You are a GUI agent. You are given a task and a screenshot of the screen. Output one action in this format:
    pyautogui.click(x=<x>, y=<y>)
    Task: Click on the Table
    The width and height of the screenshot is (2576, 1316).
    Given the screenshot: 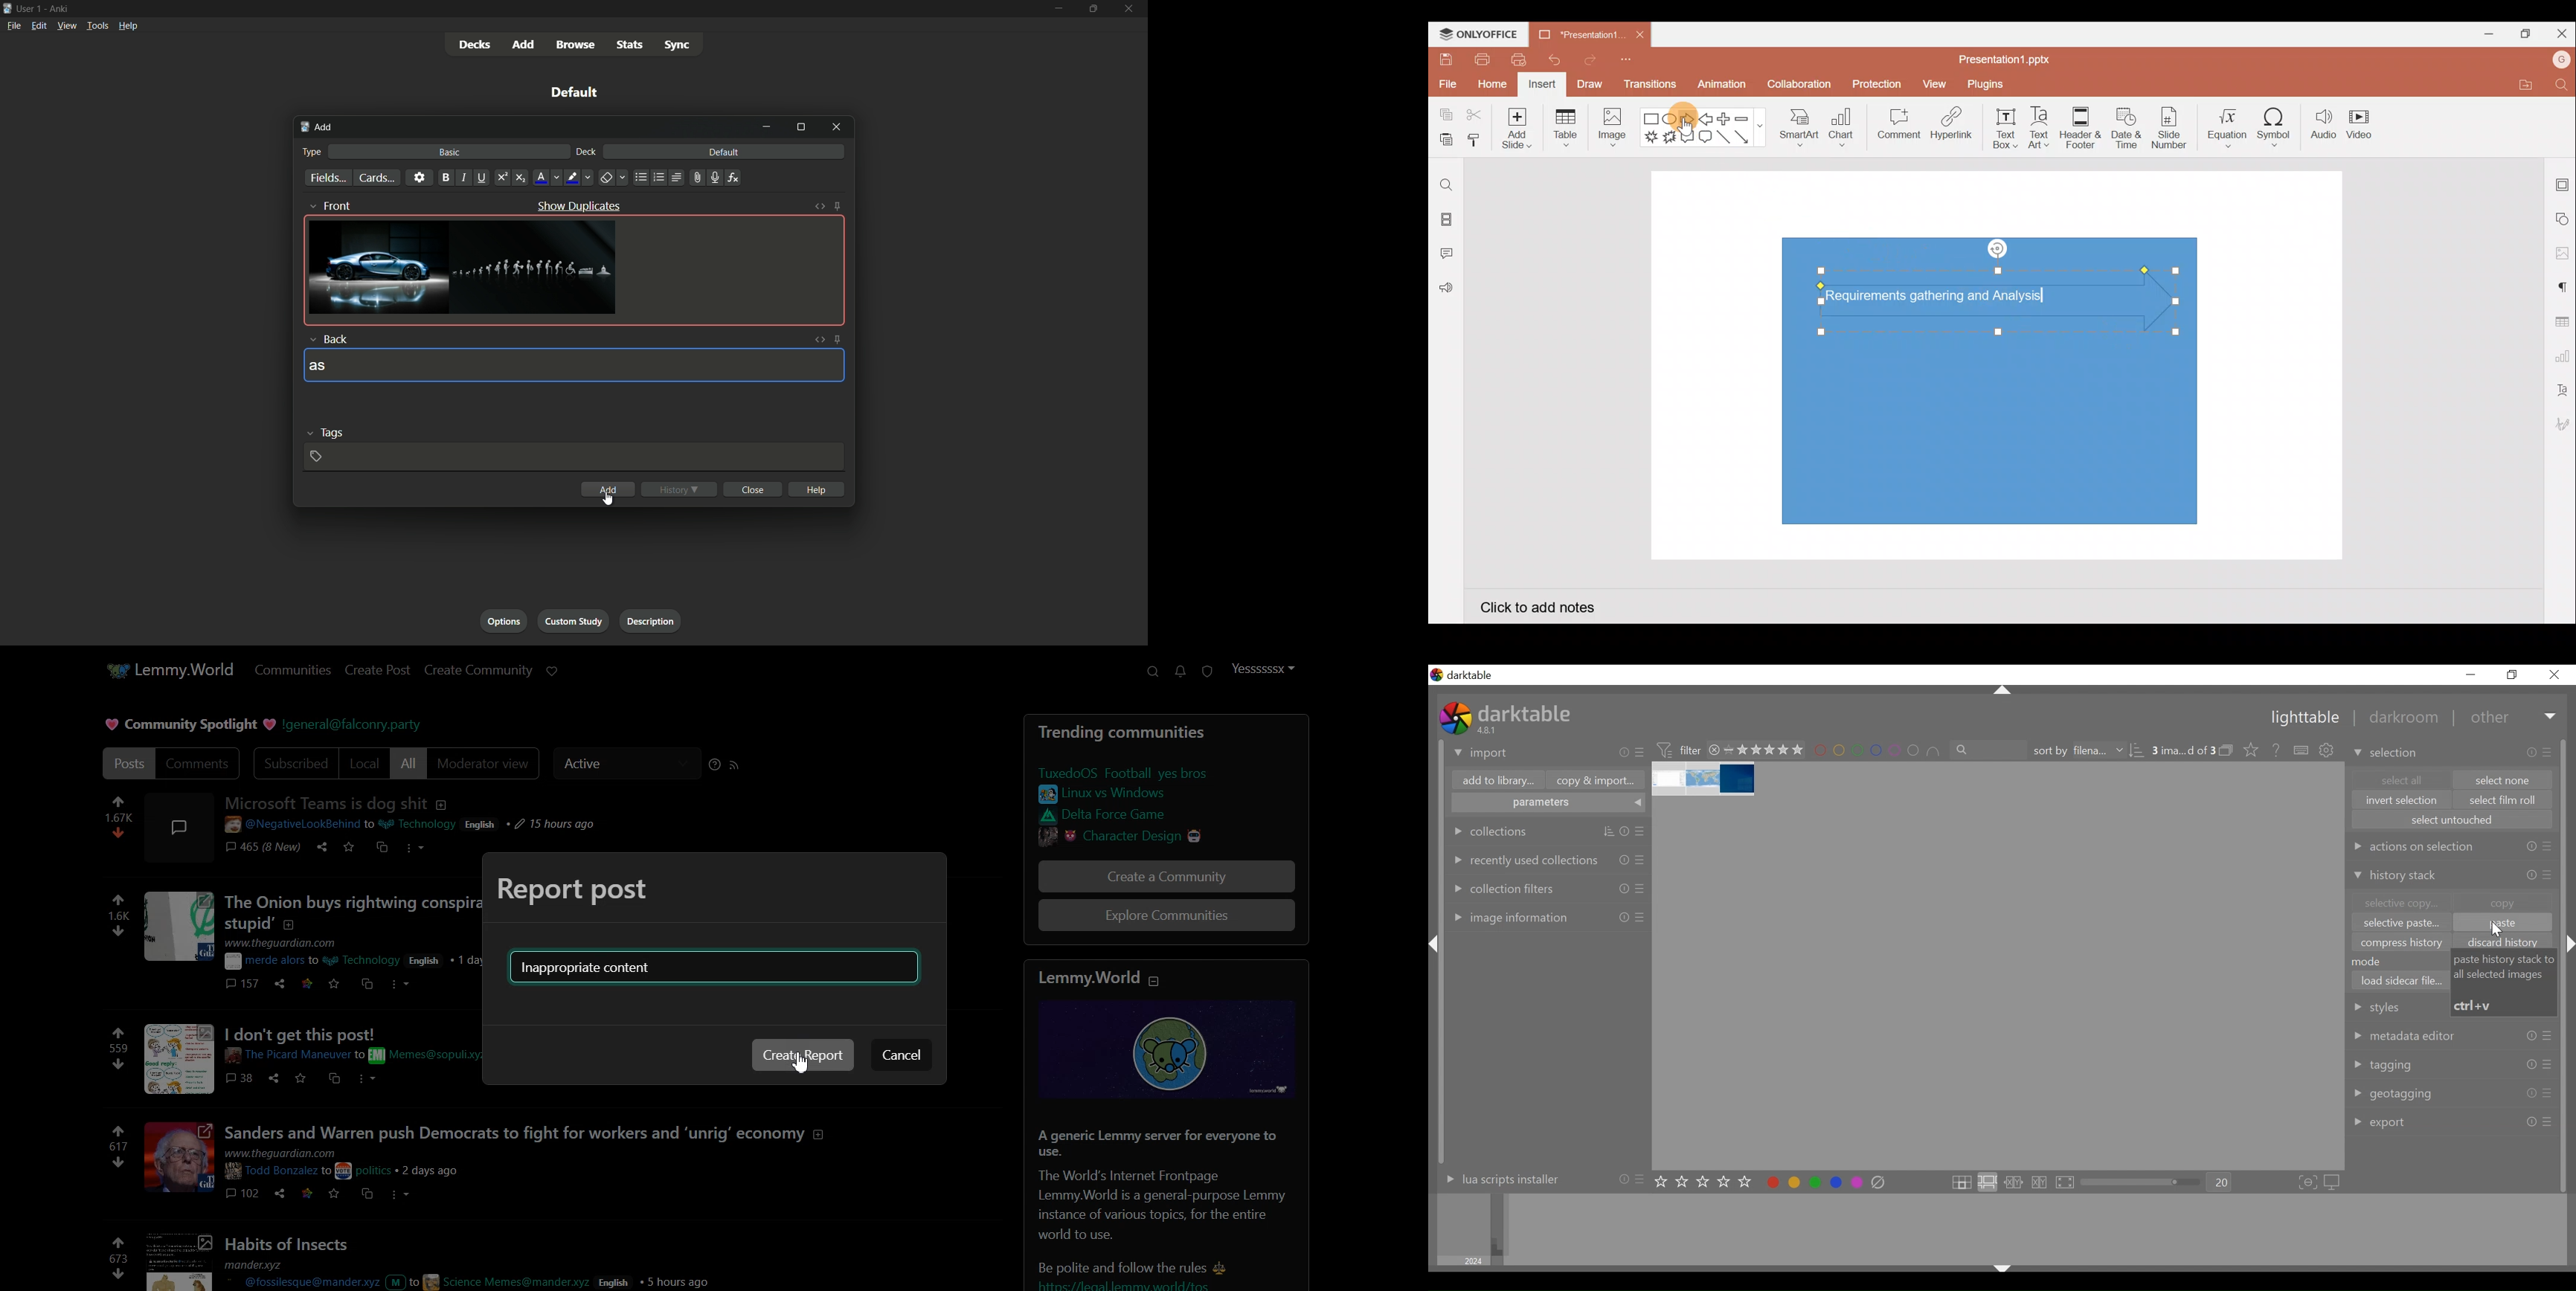 What is the action you would take?
    pyautogui.click(x=1567, y=129)
    